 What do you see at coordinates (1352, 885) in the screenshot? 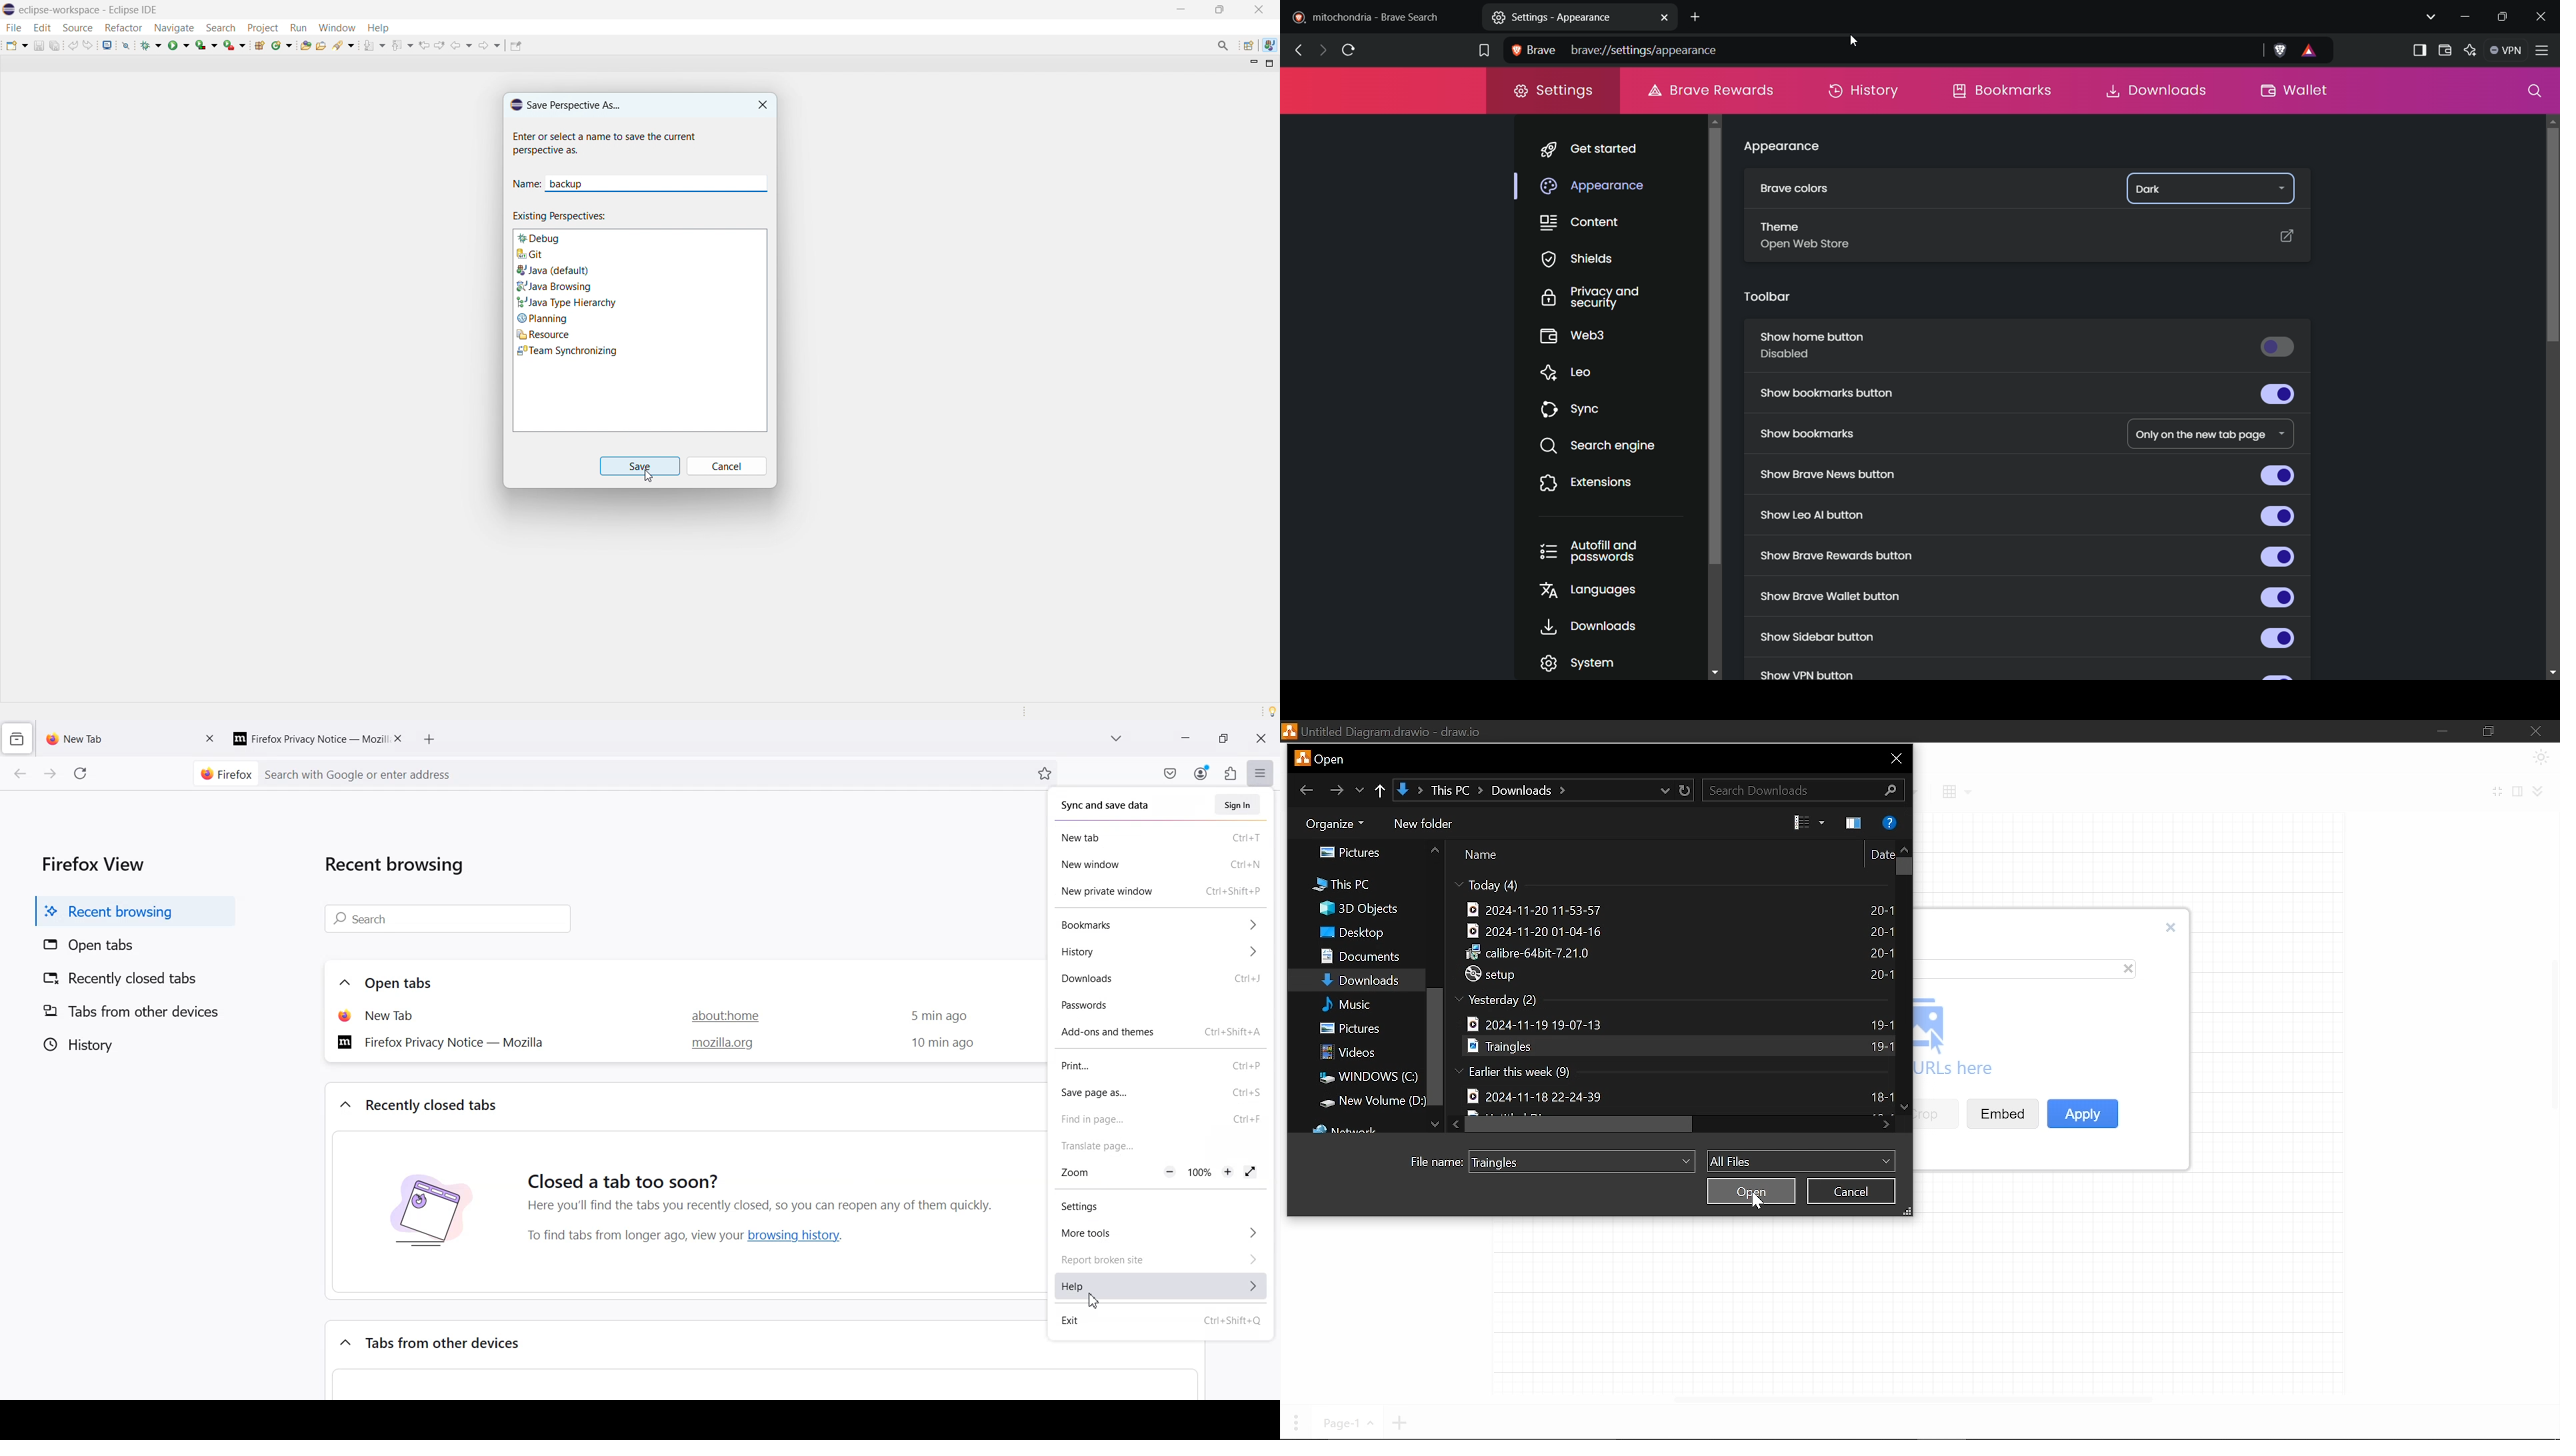
I see `This PC` at bounding box center [1352, 885].